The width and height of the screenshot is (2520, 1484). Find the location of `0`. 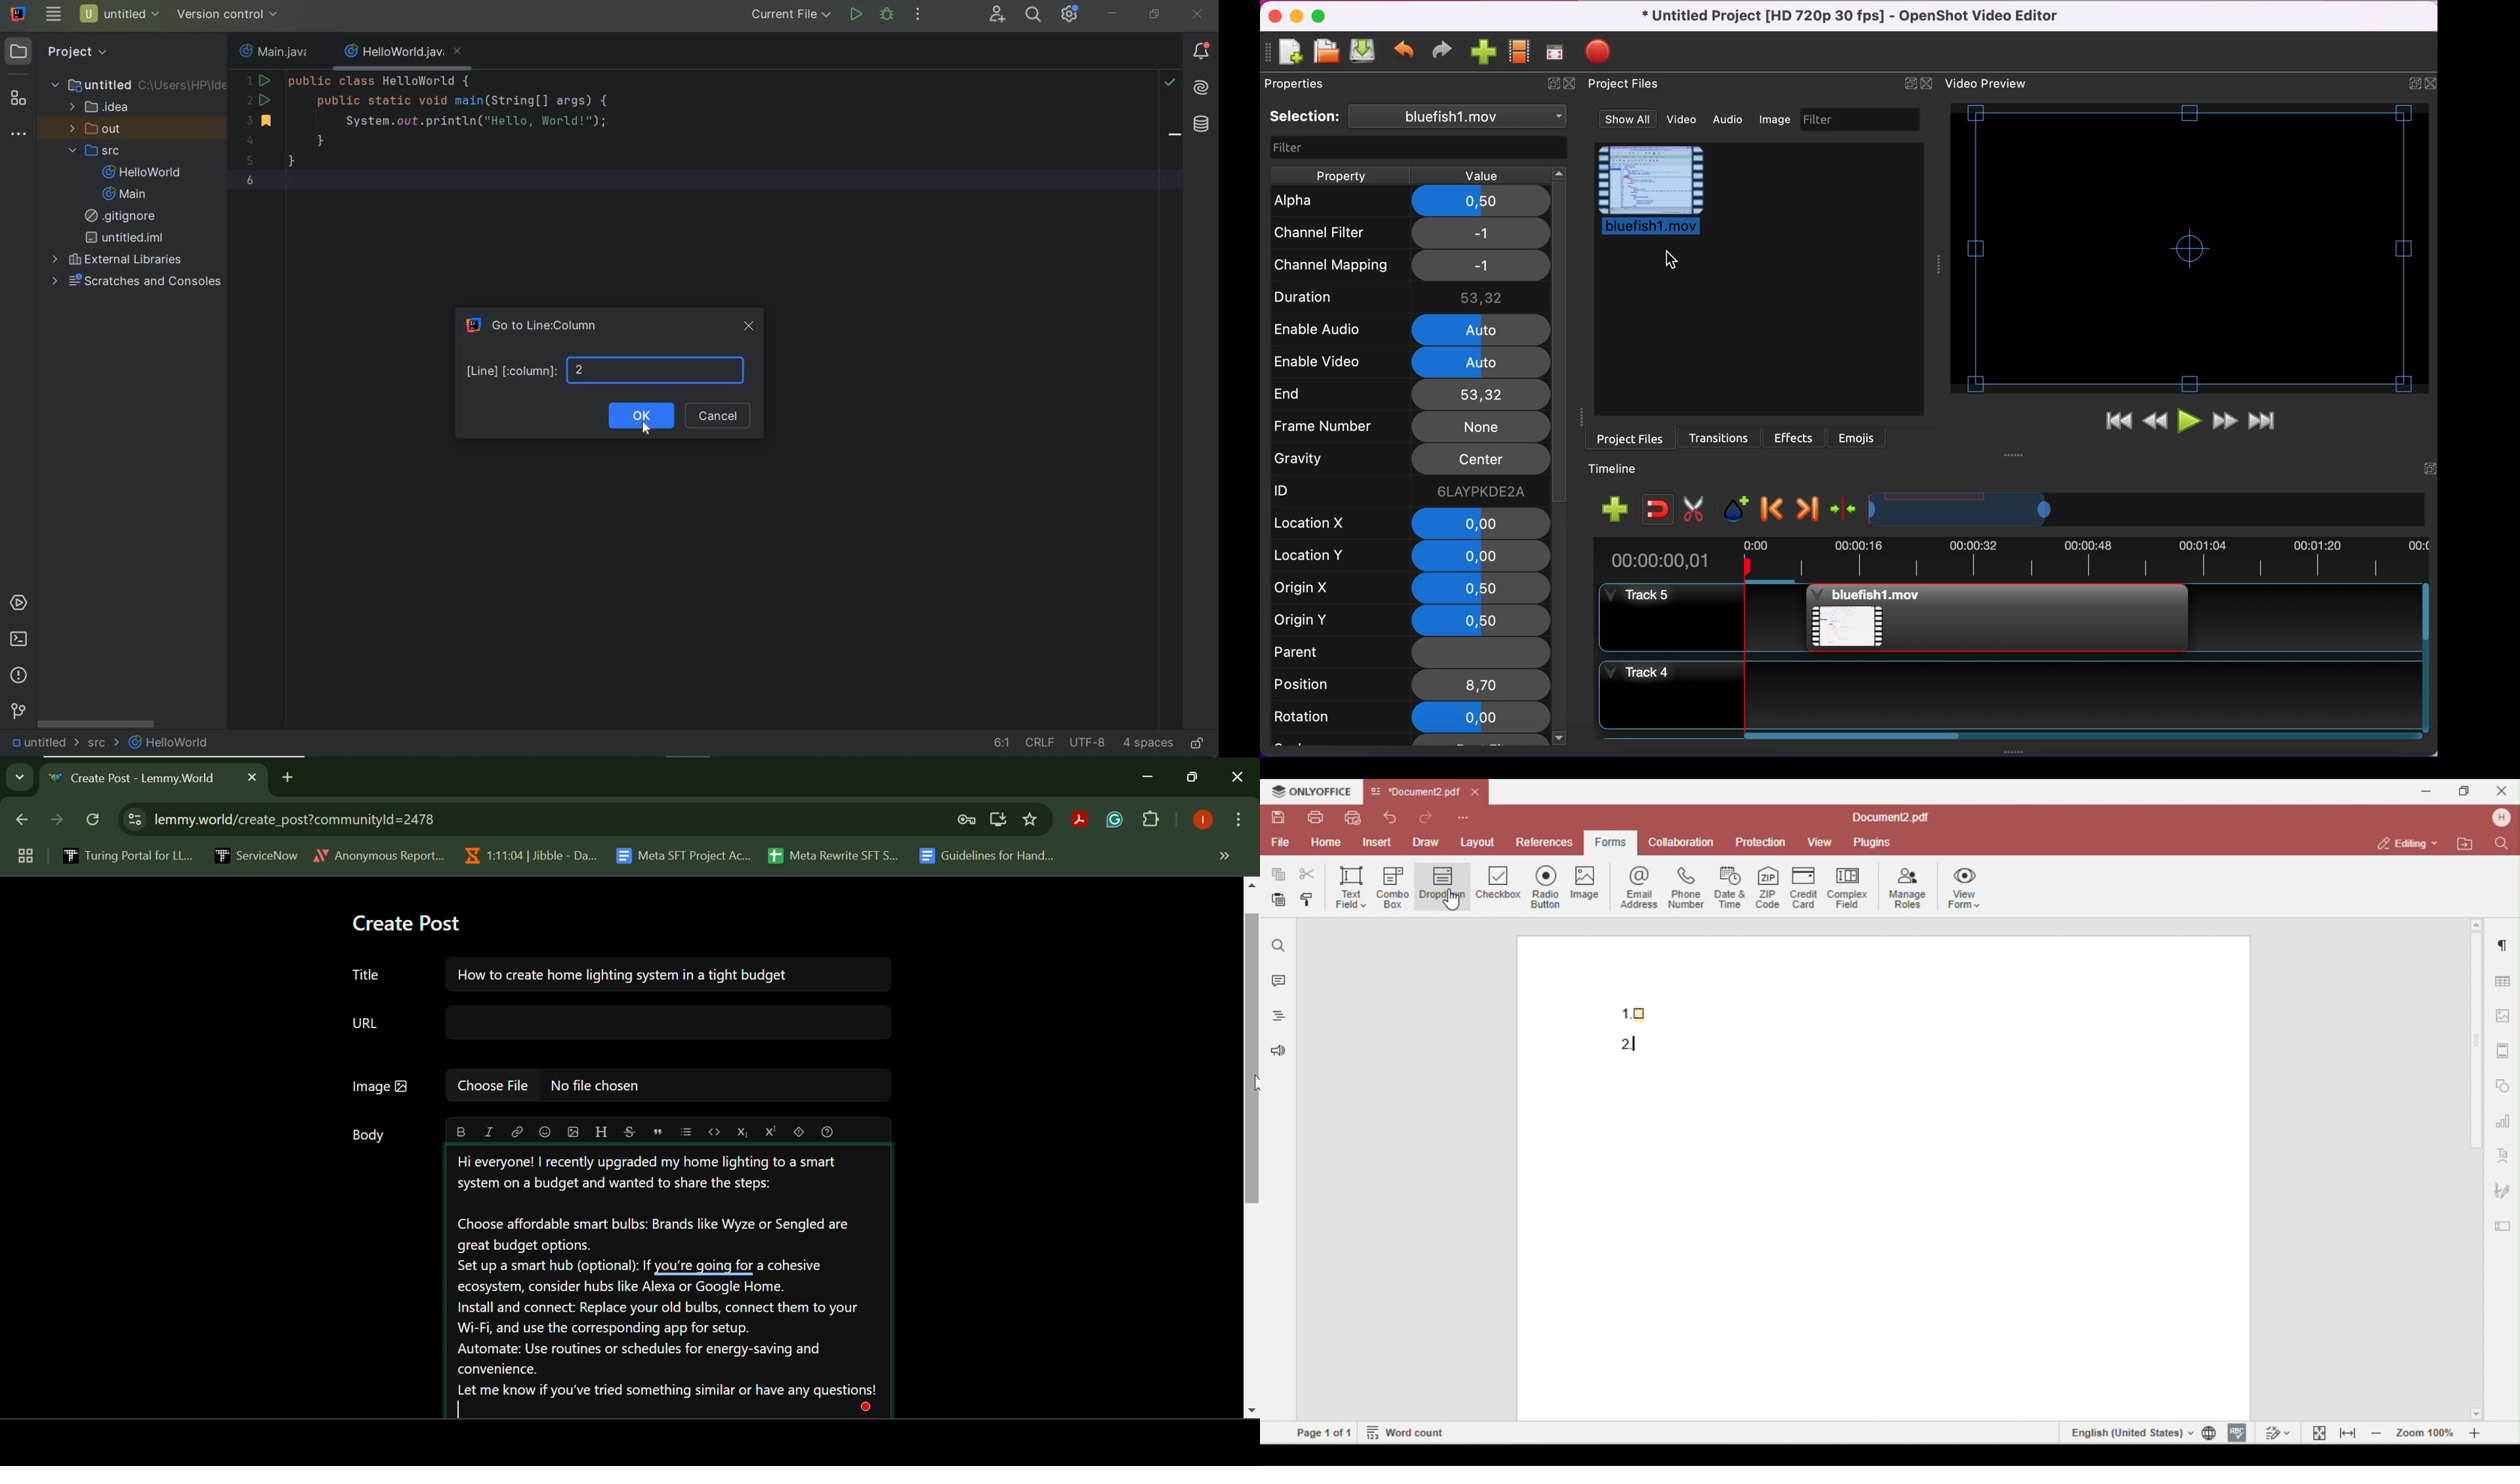

0 is located at coordinates (1478, 718).